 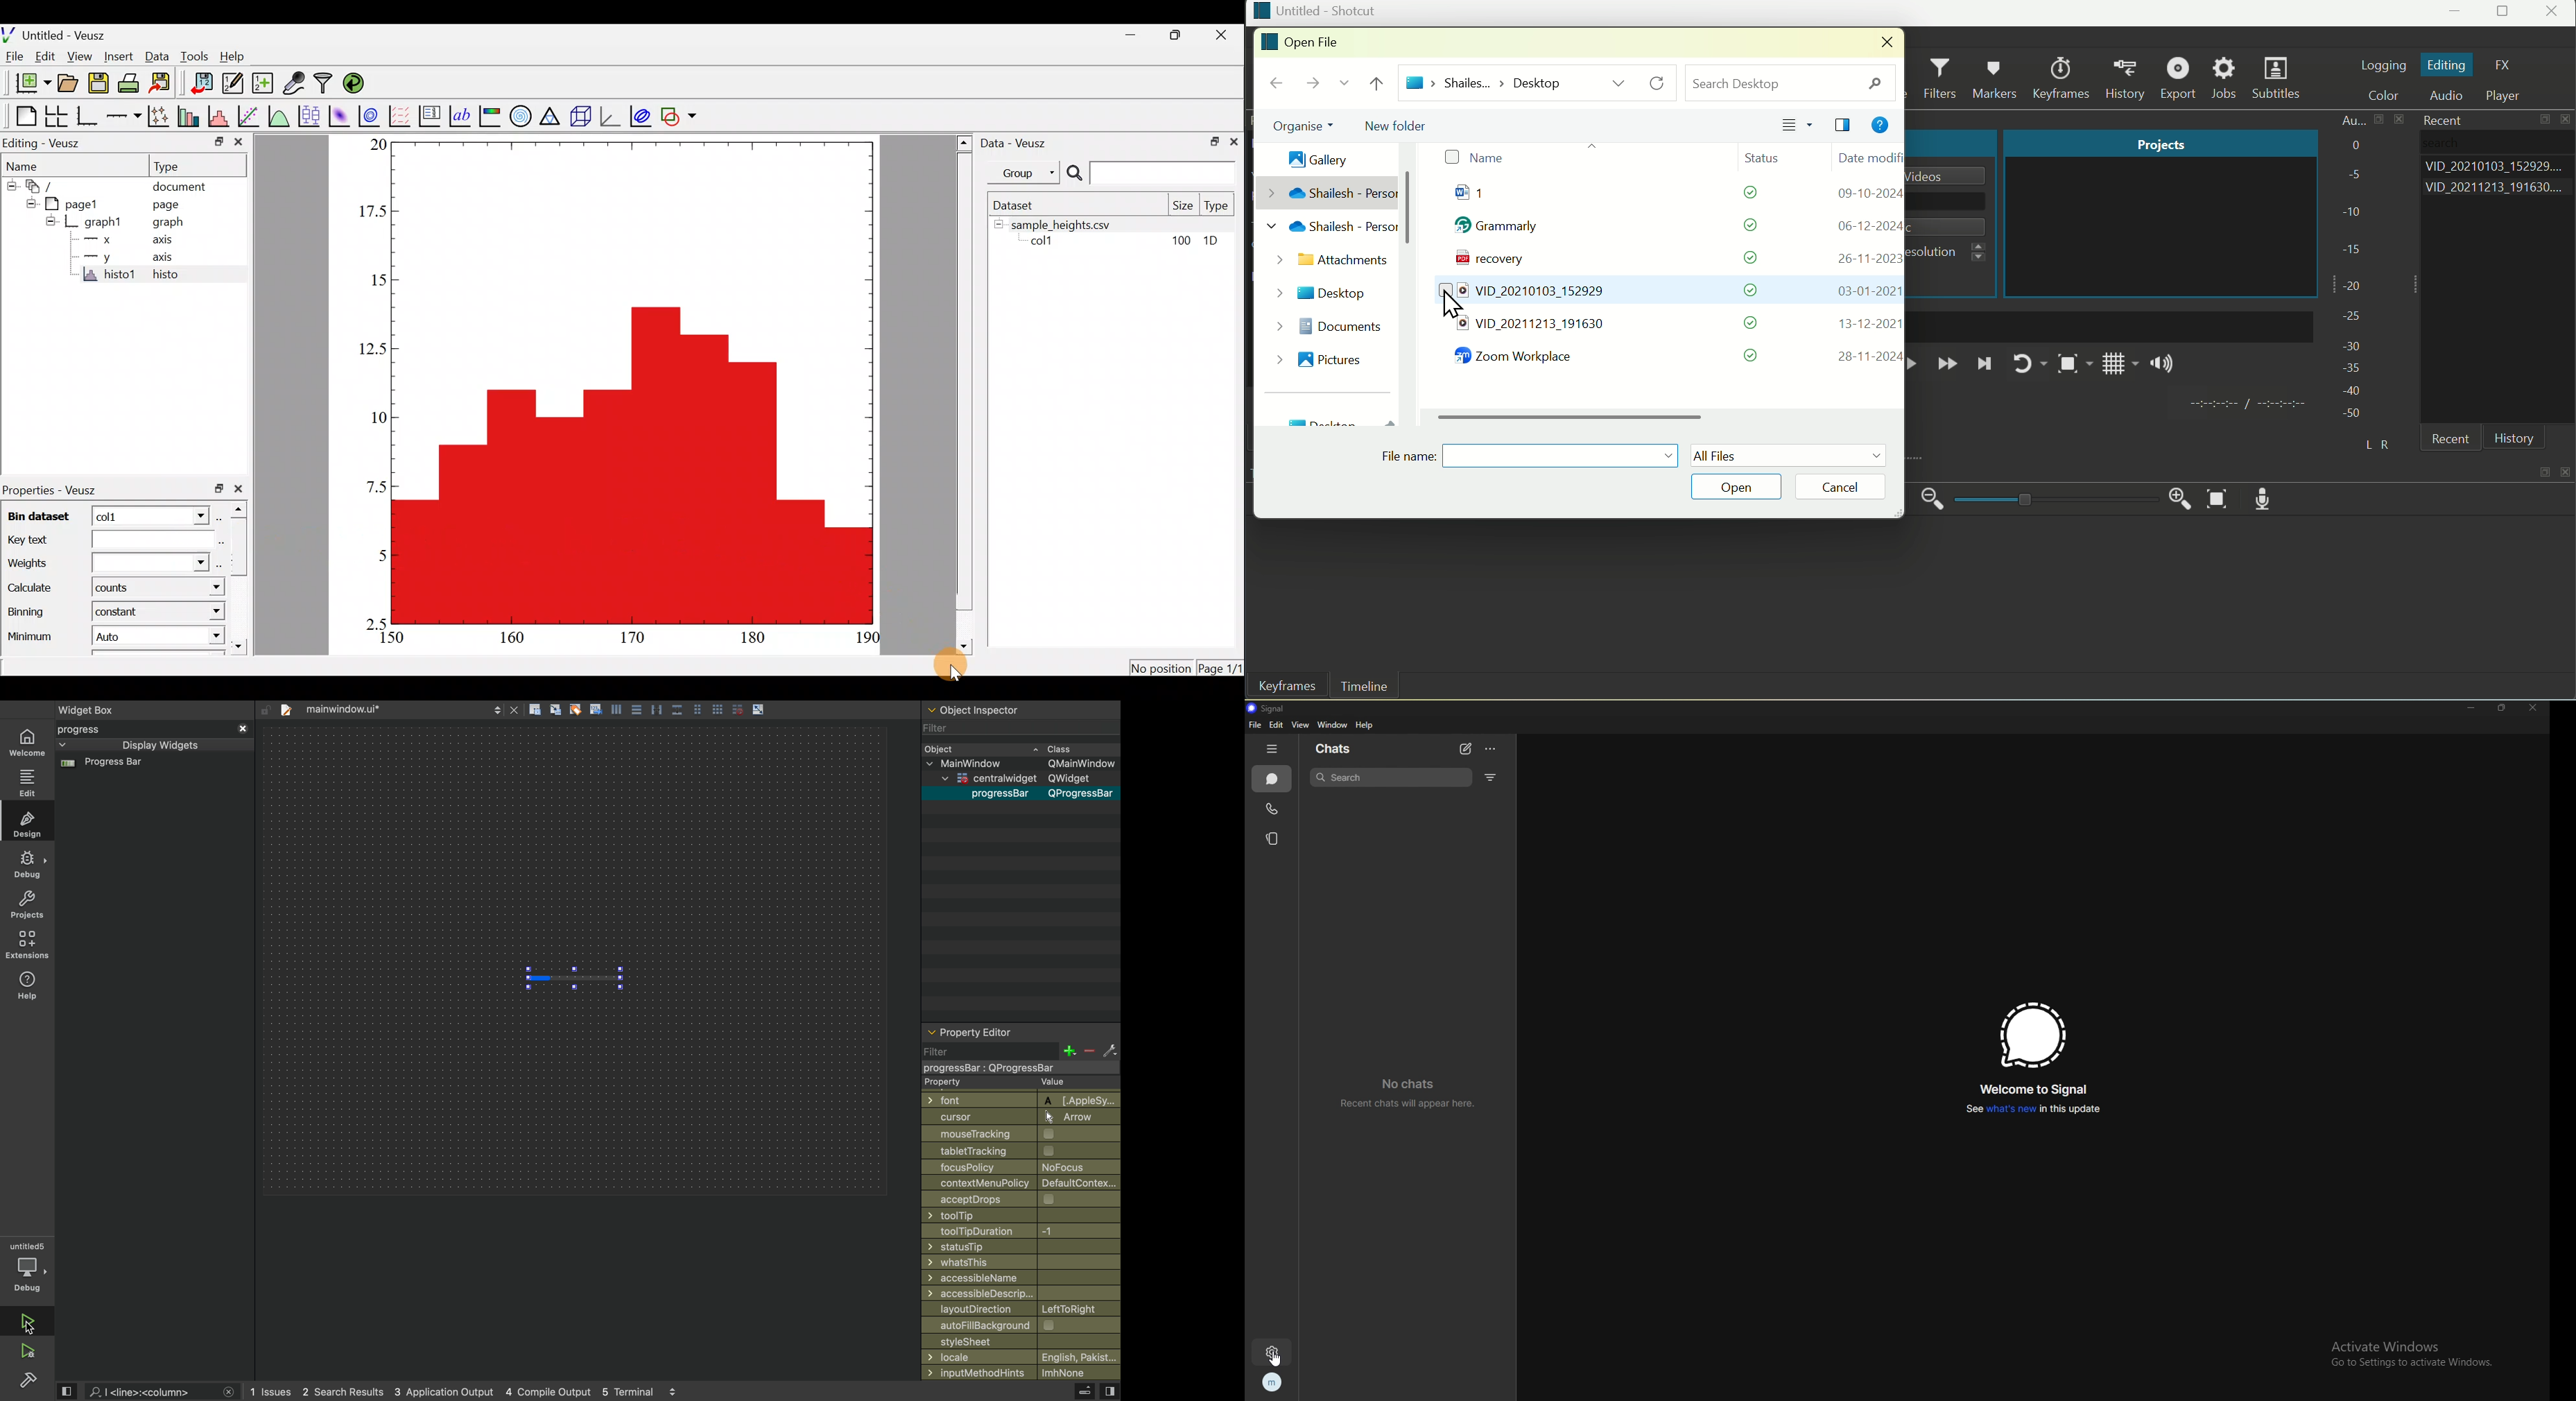 I want to click on view, so click(x=1300, y=725).